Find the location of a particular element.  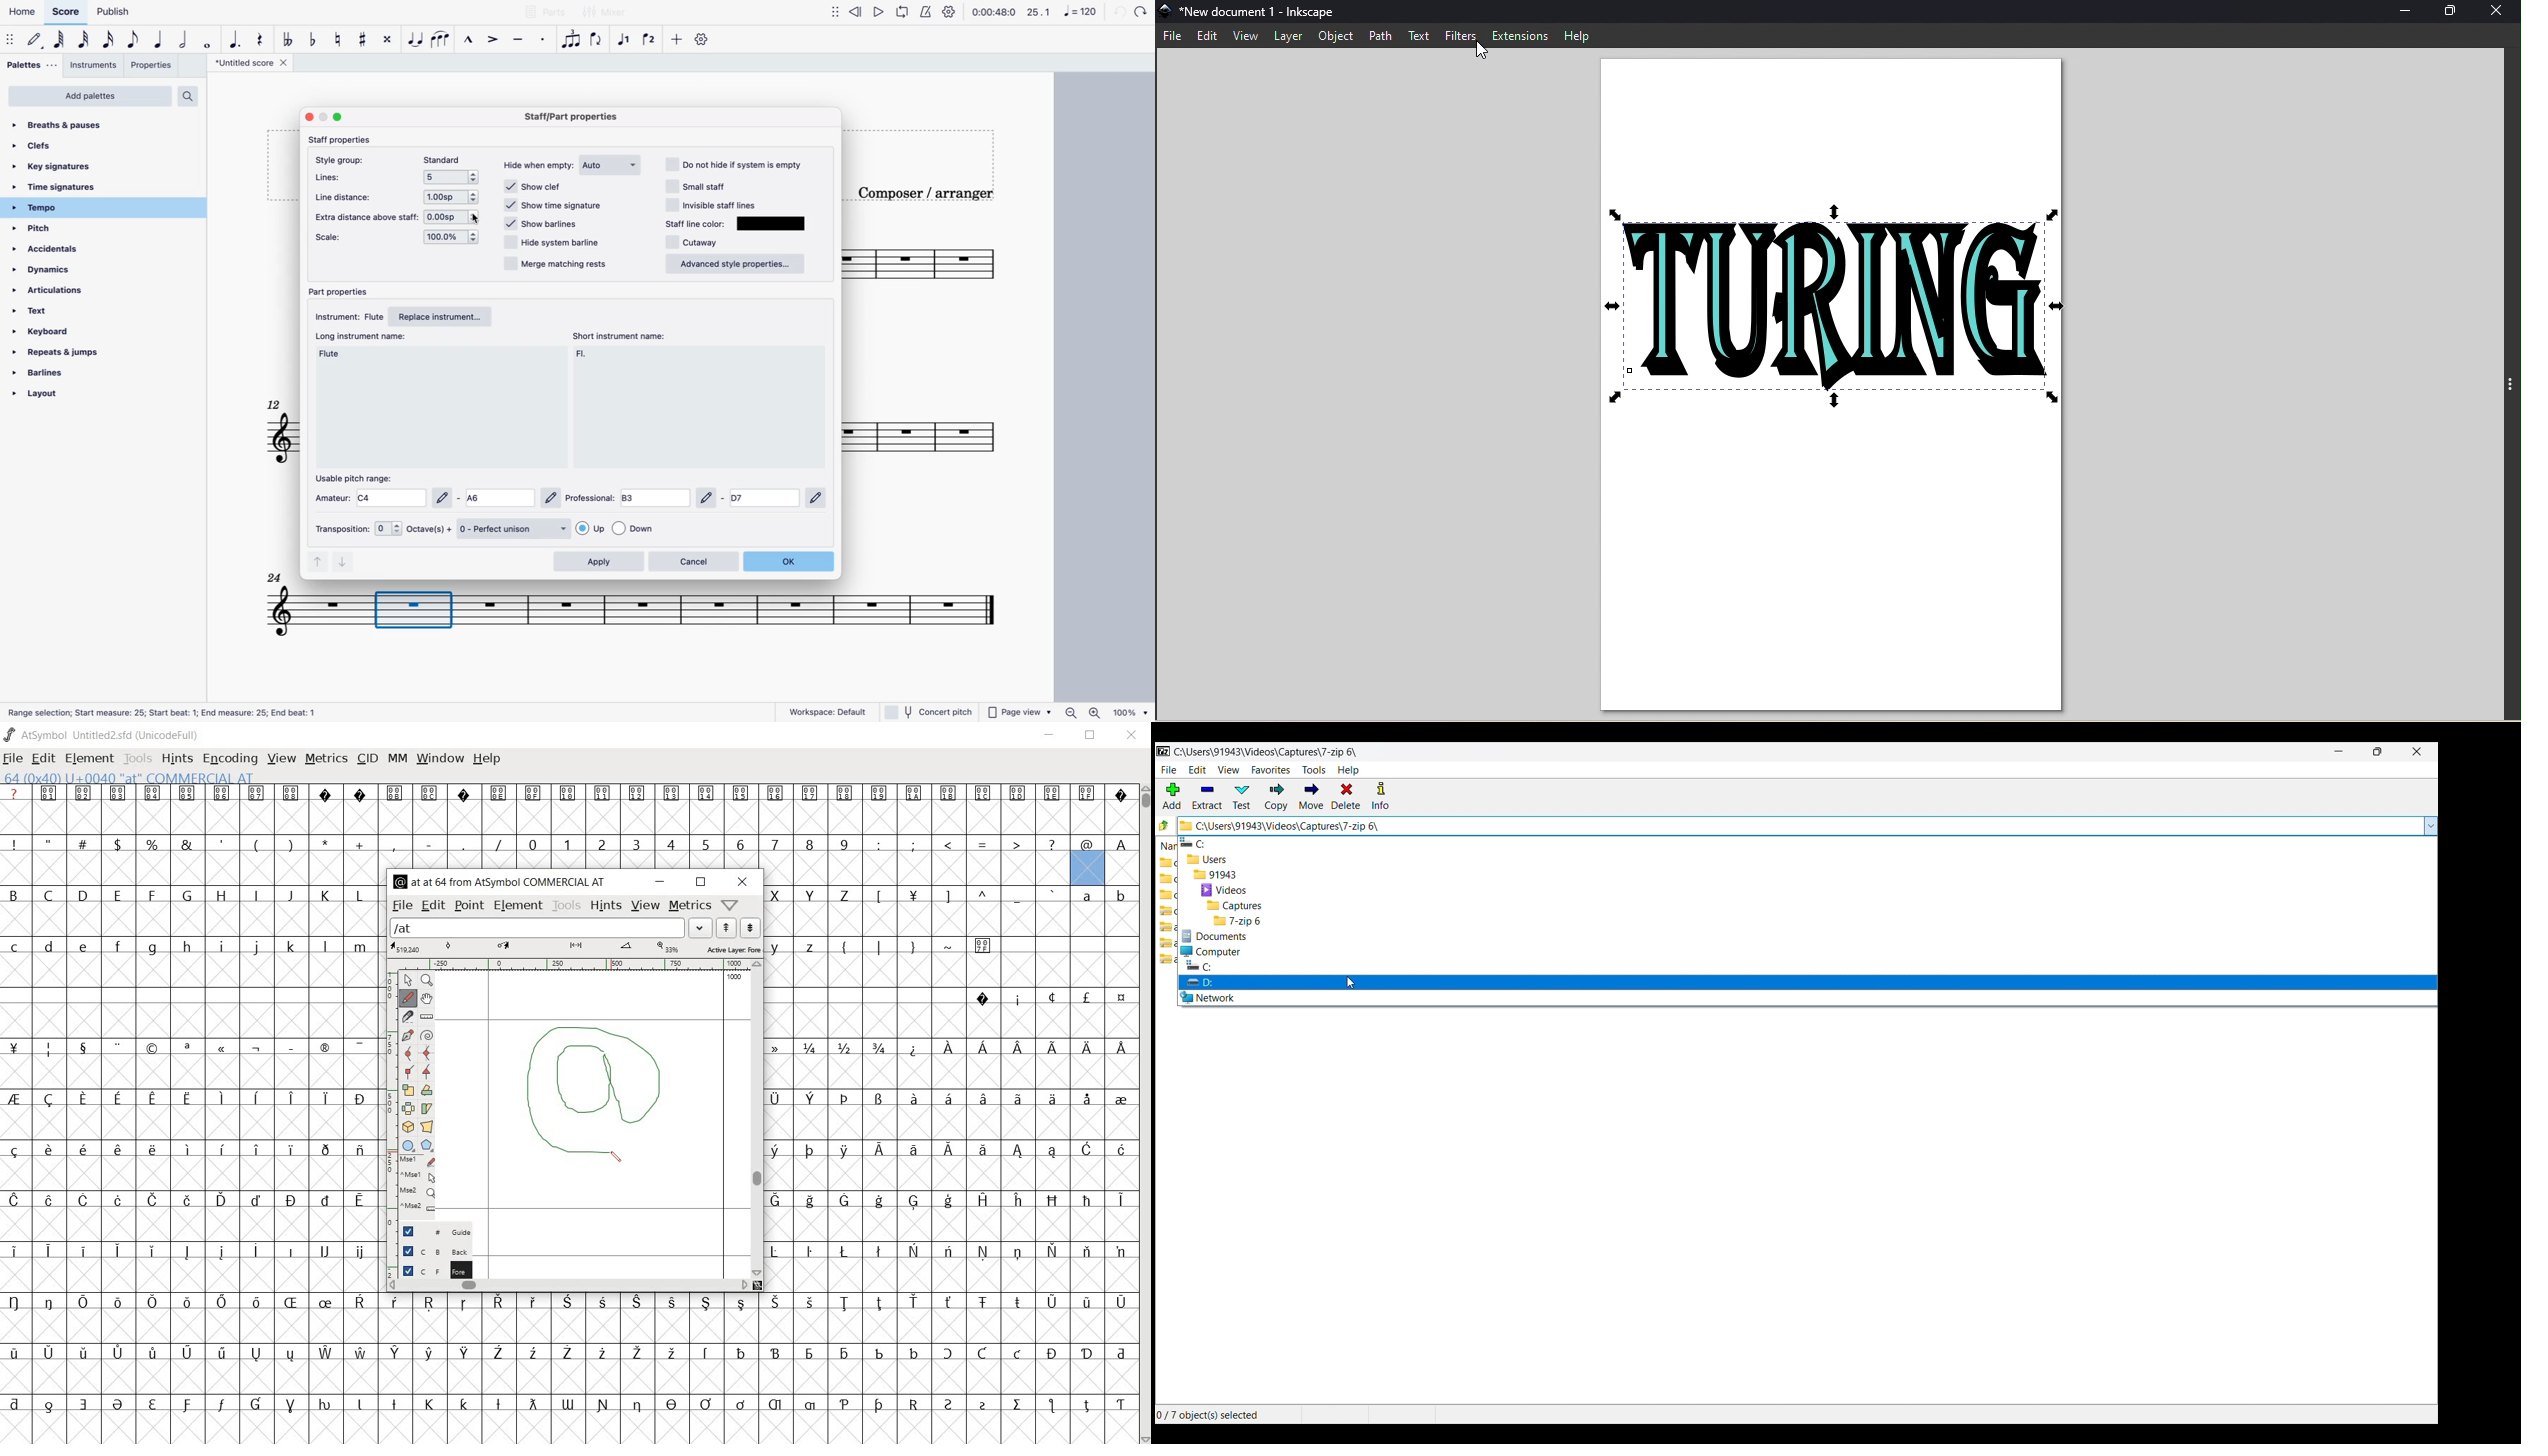

ELEMENT is located at coordinates (90, 759).